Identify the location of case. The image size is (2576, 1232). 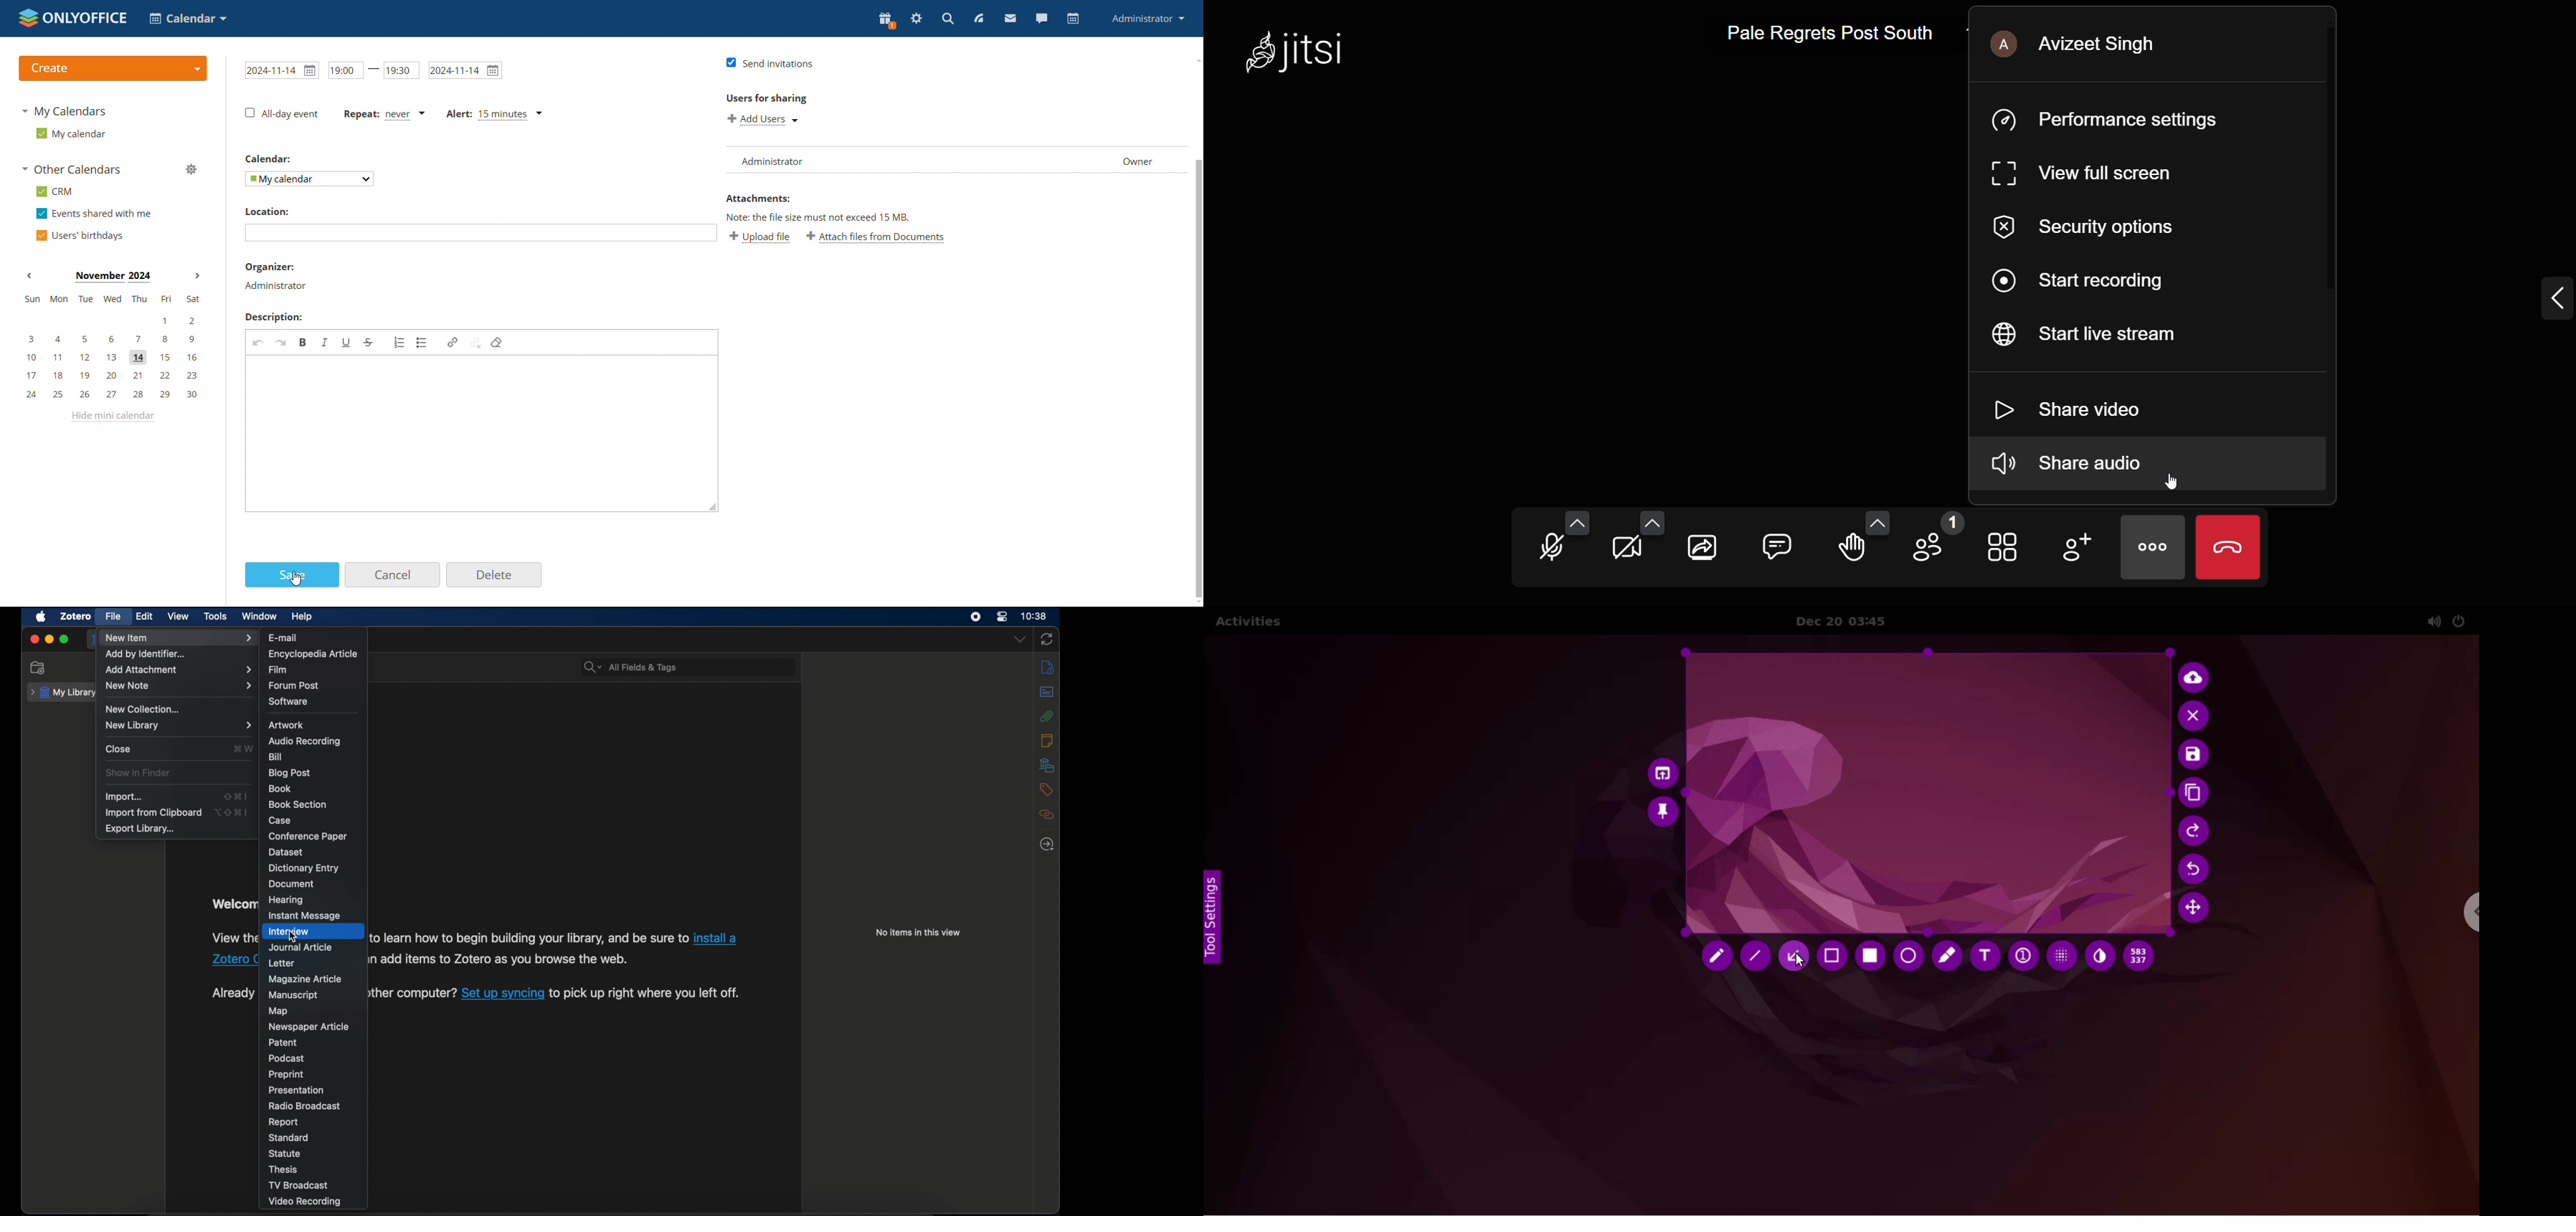
(282, 821).